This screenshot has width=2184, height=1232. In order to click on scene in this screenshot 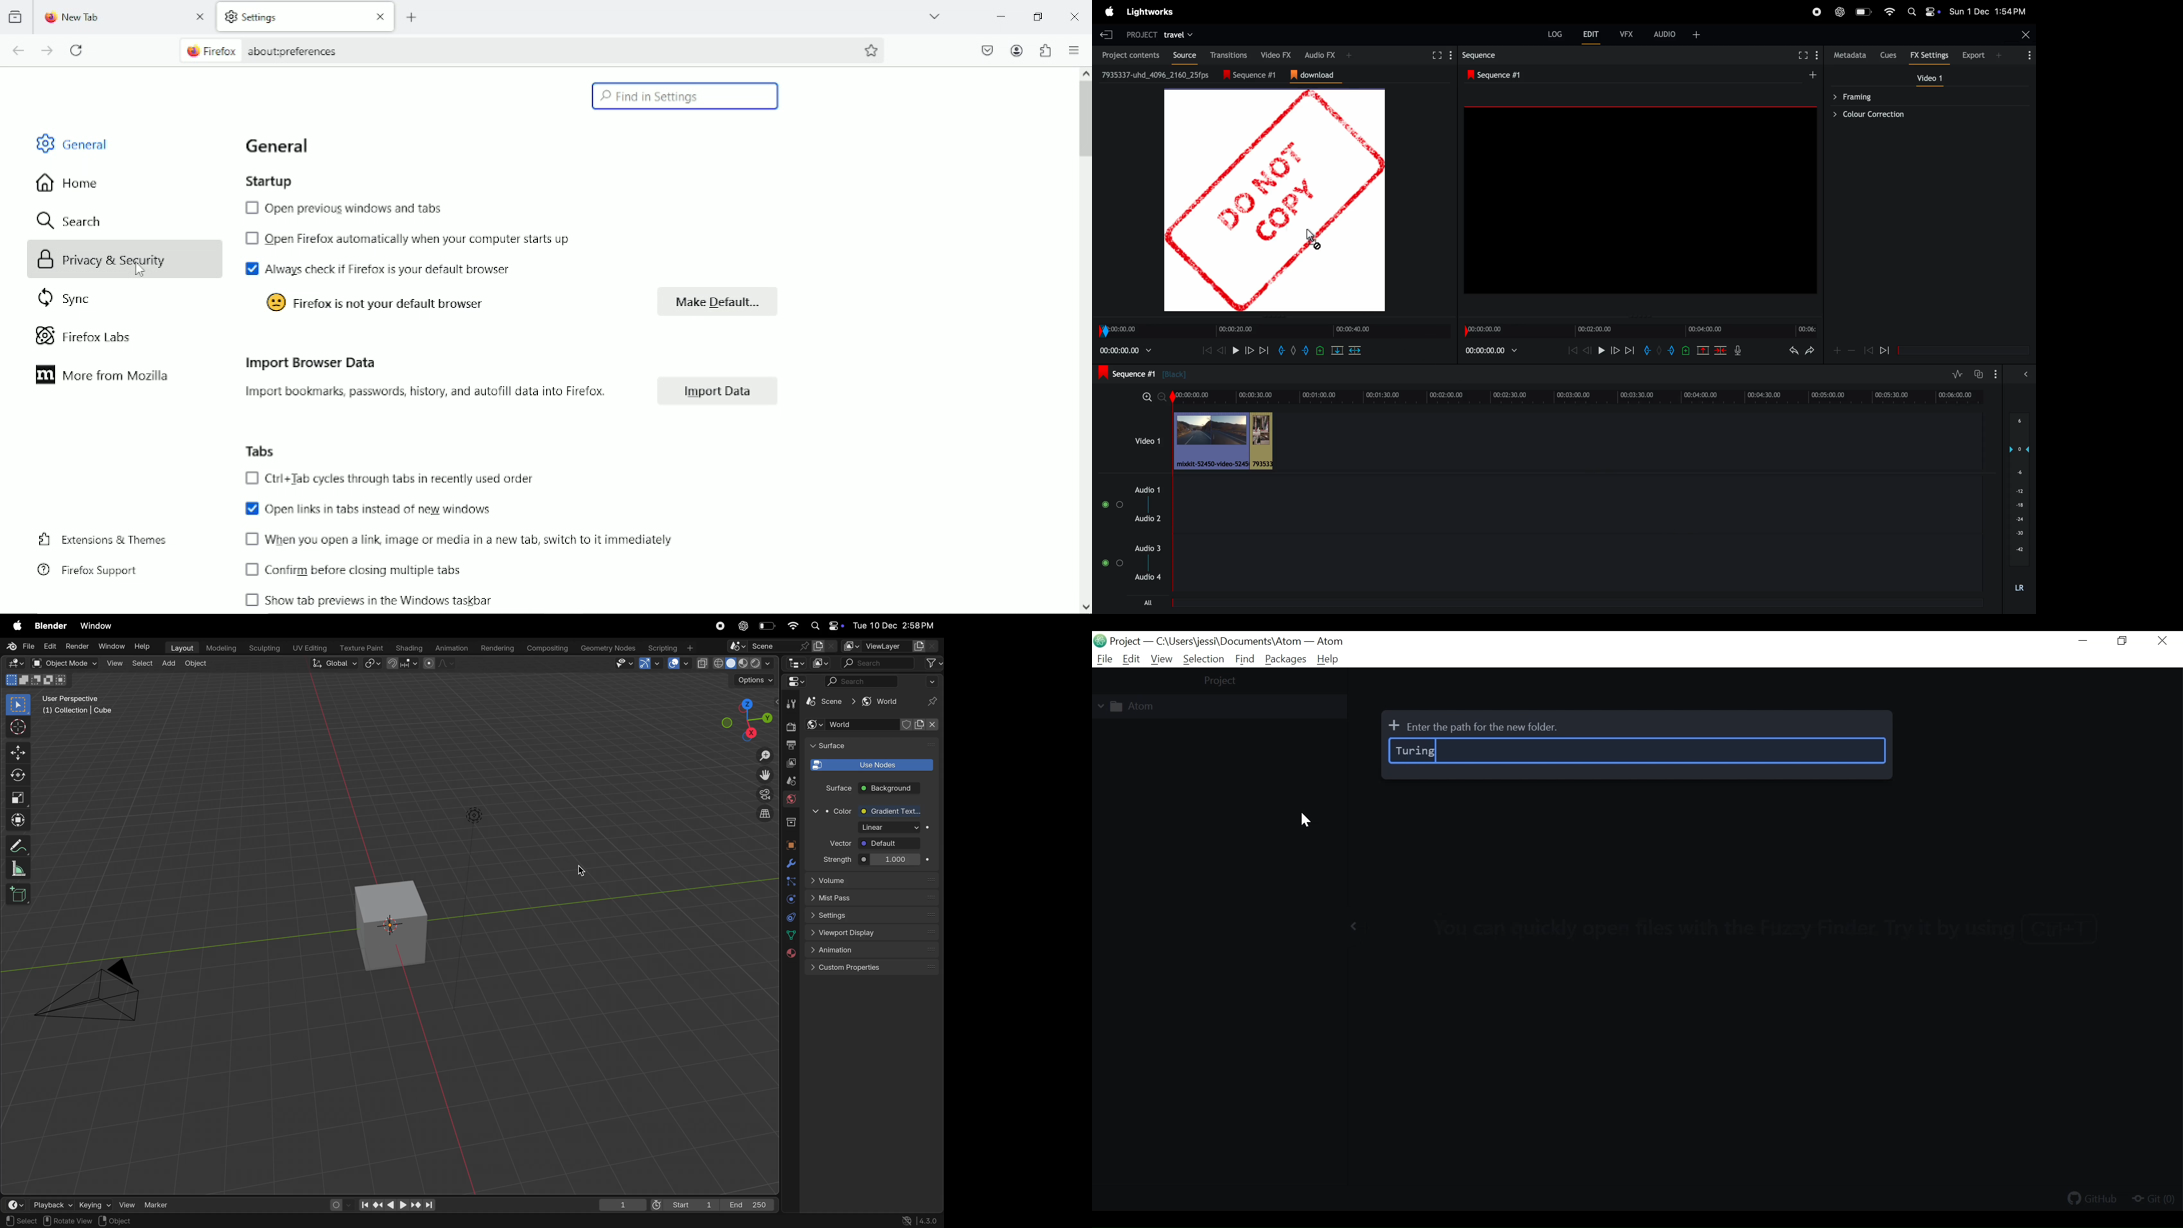, I will do `click(790, 782)`.